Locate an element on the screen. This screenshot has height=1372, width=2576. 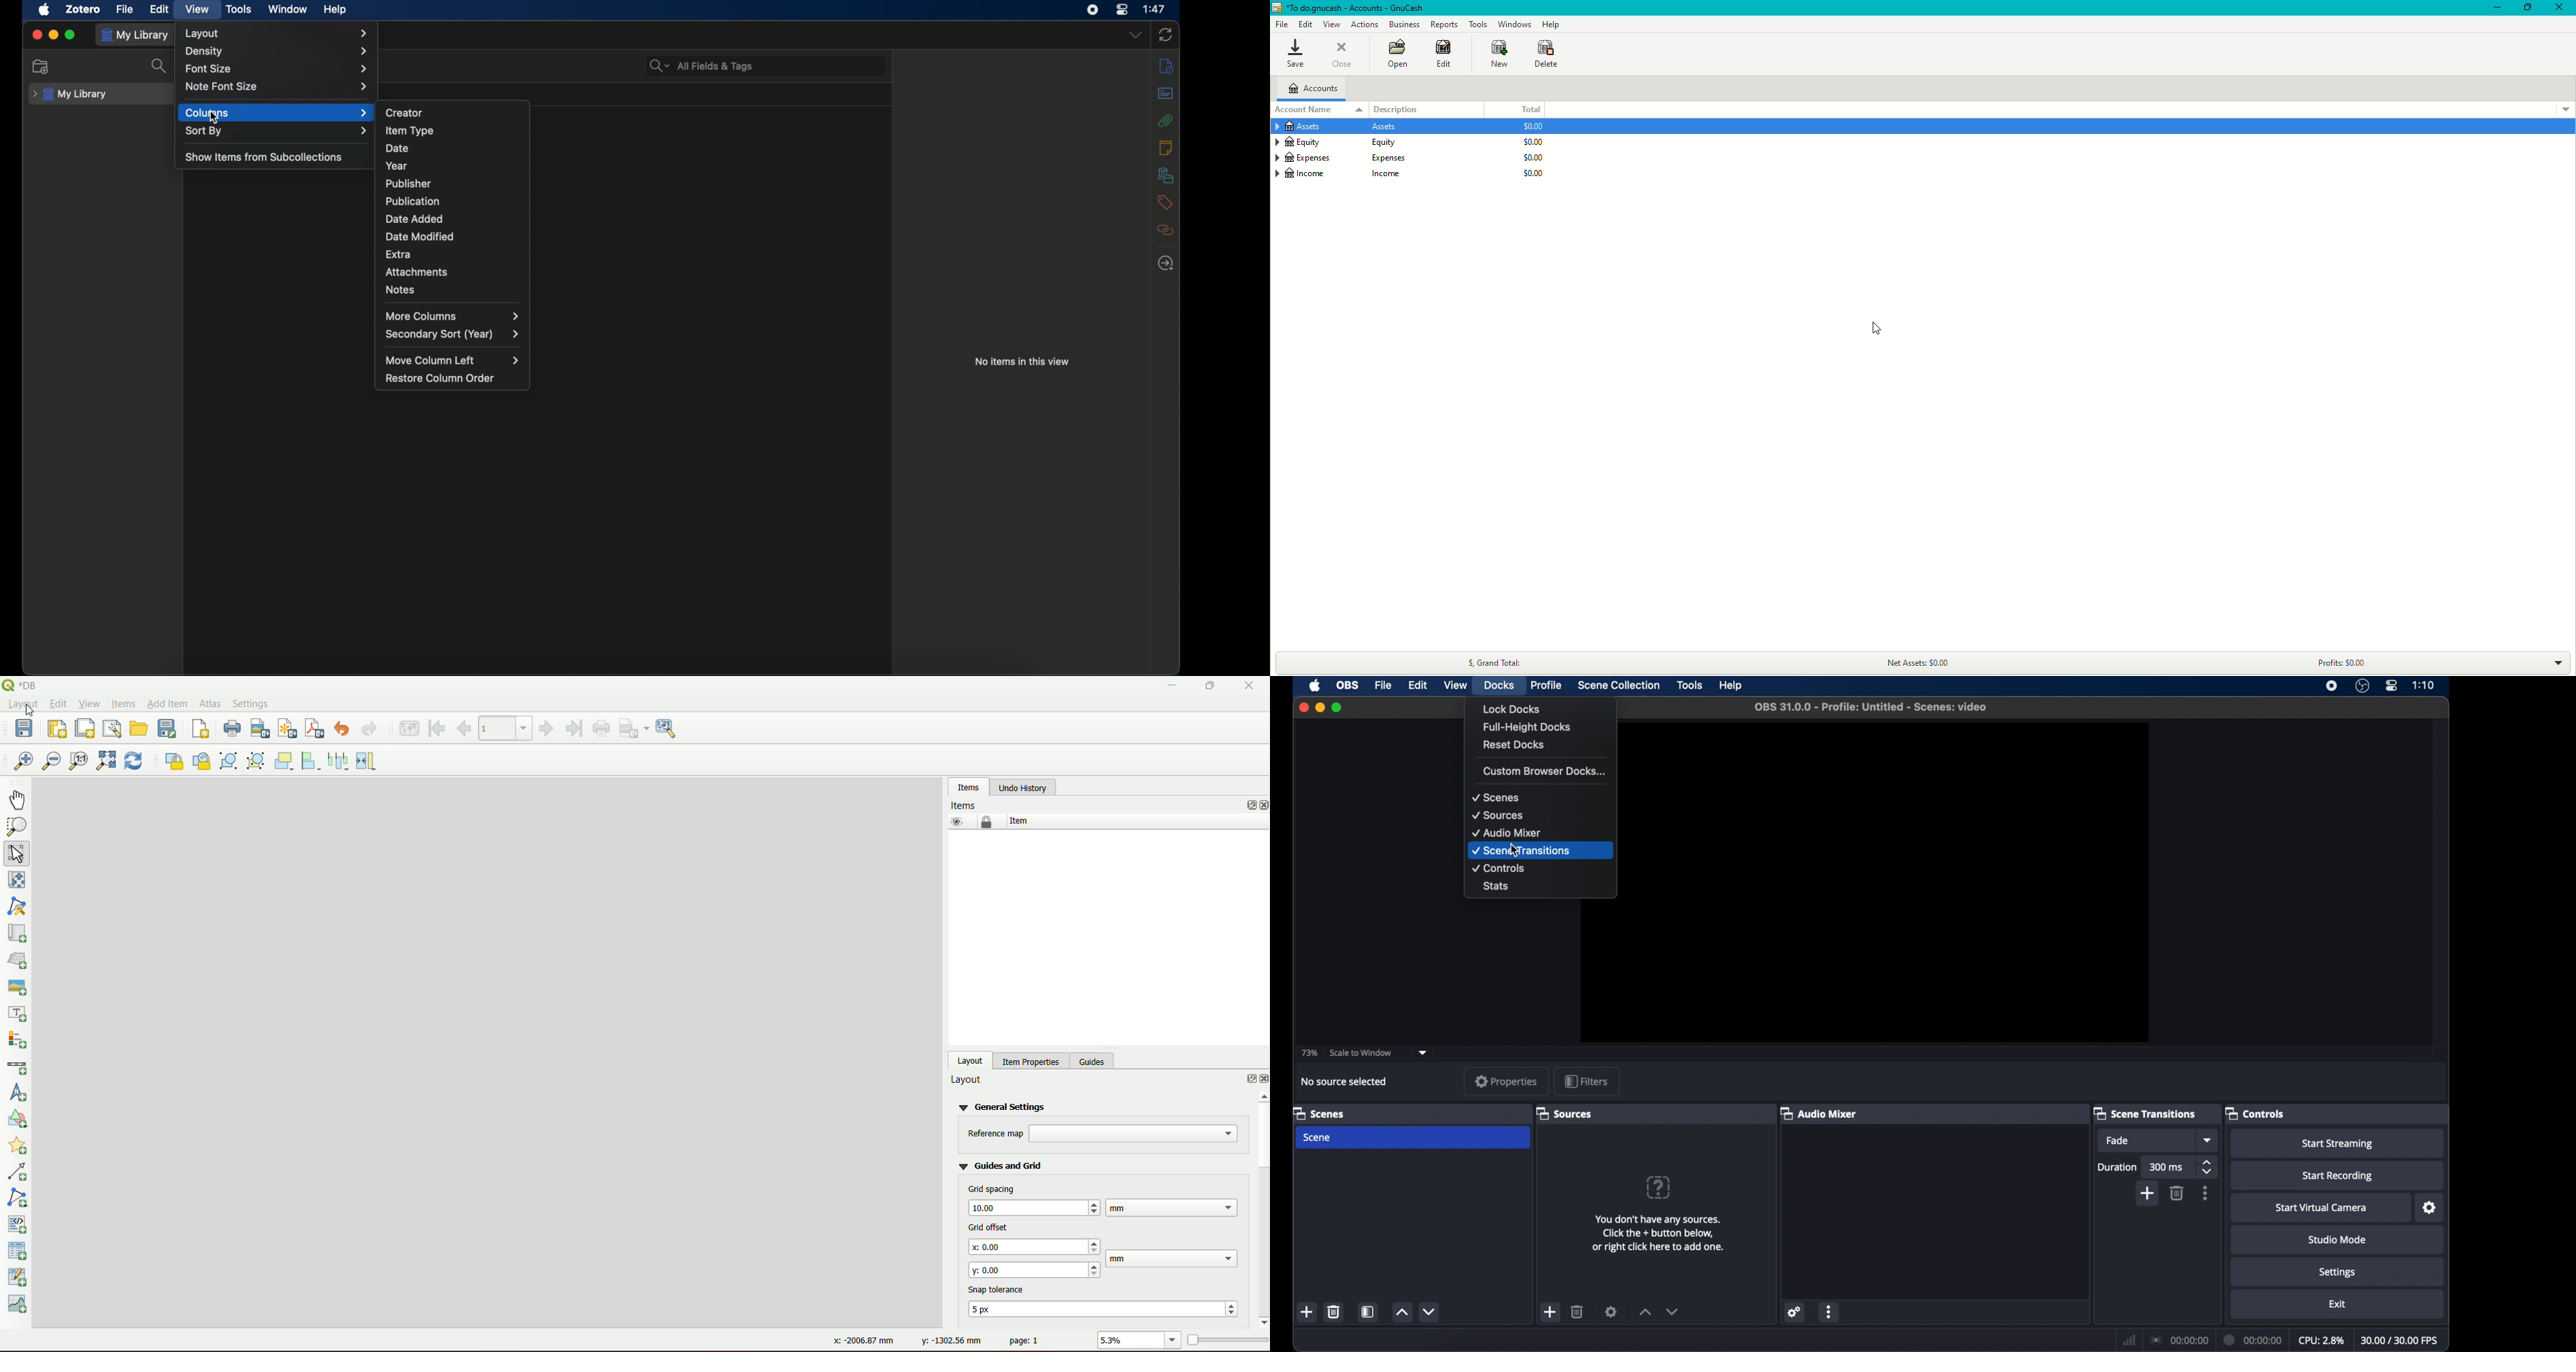
creator is located at coordinates (405, 113).